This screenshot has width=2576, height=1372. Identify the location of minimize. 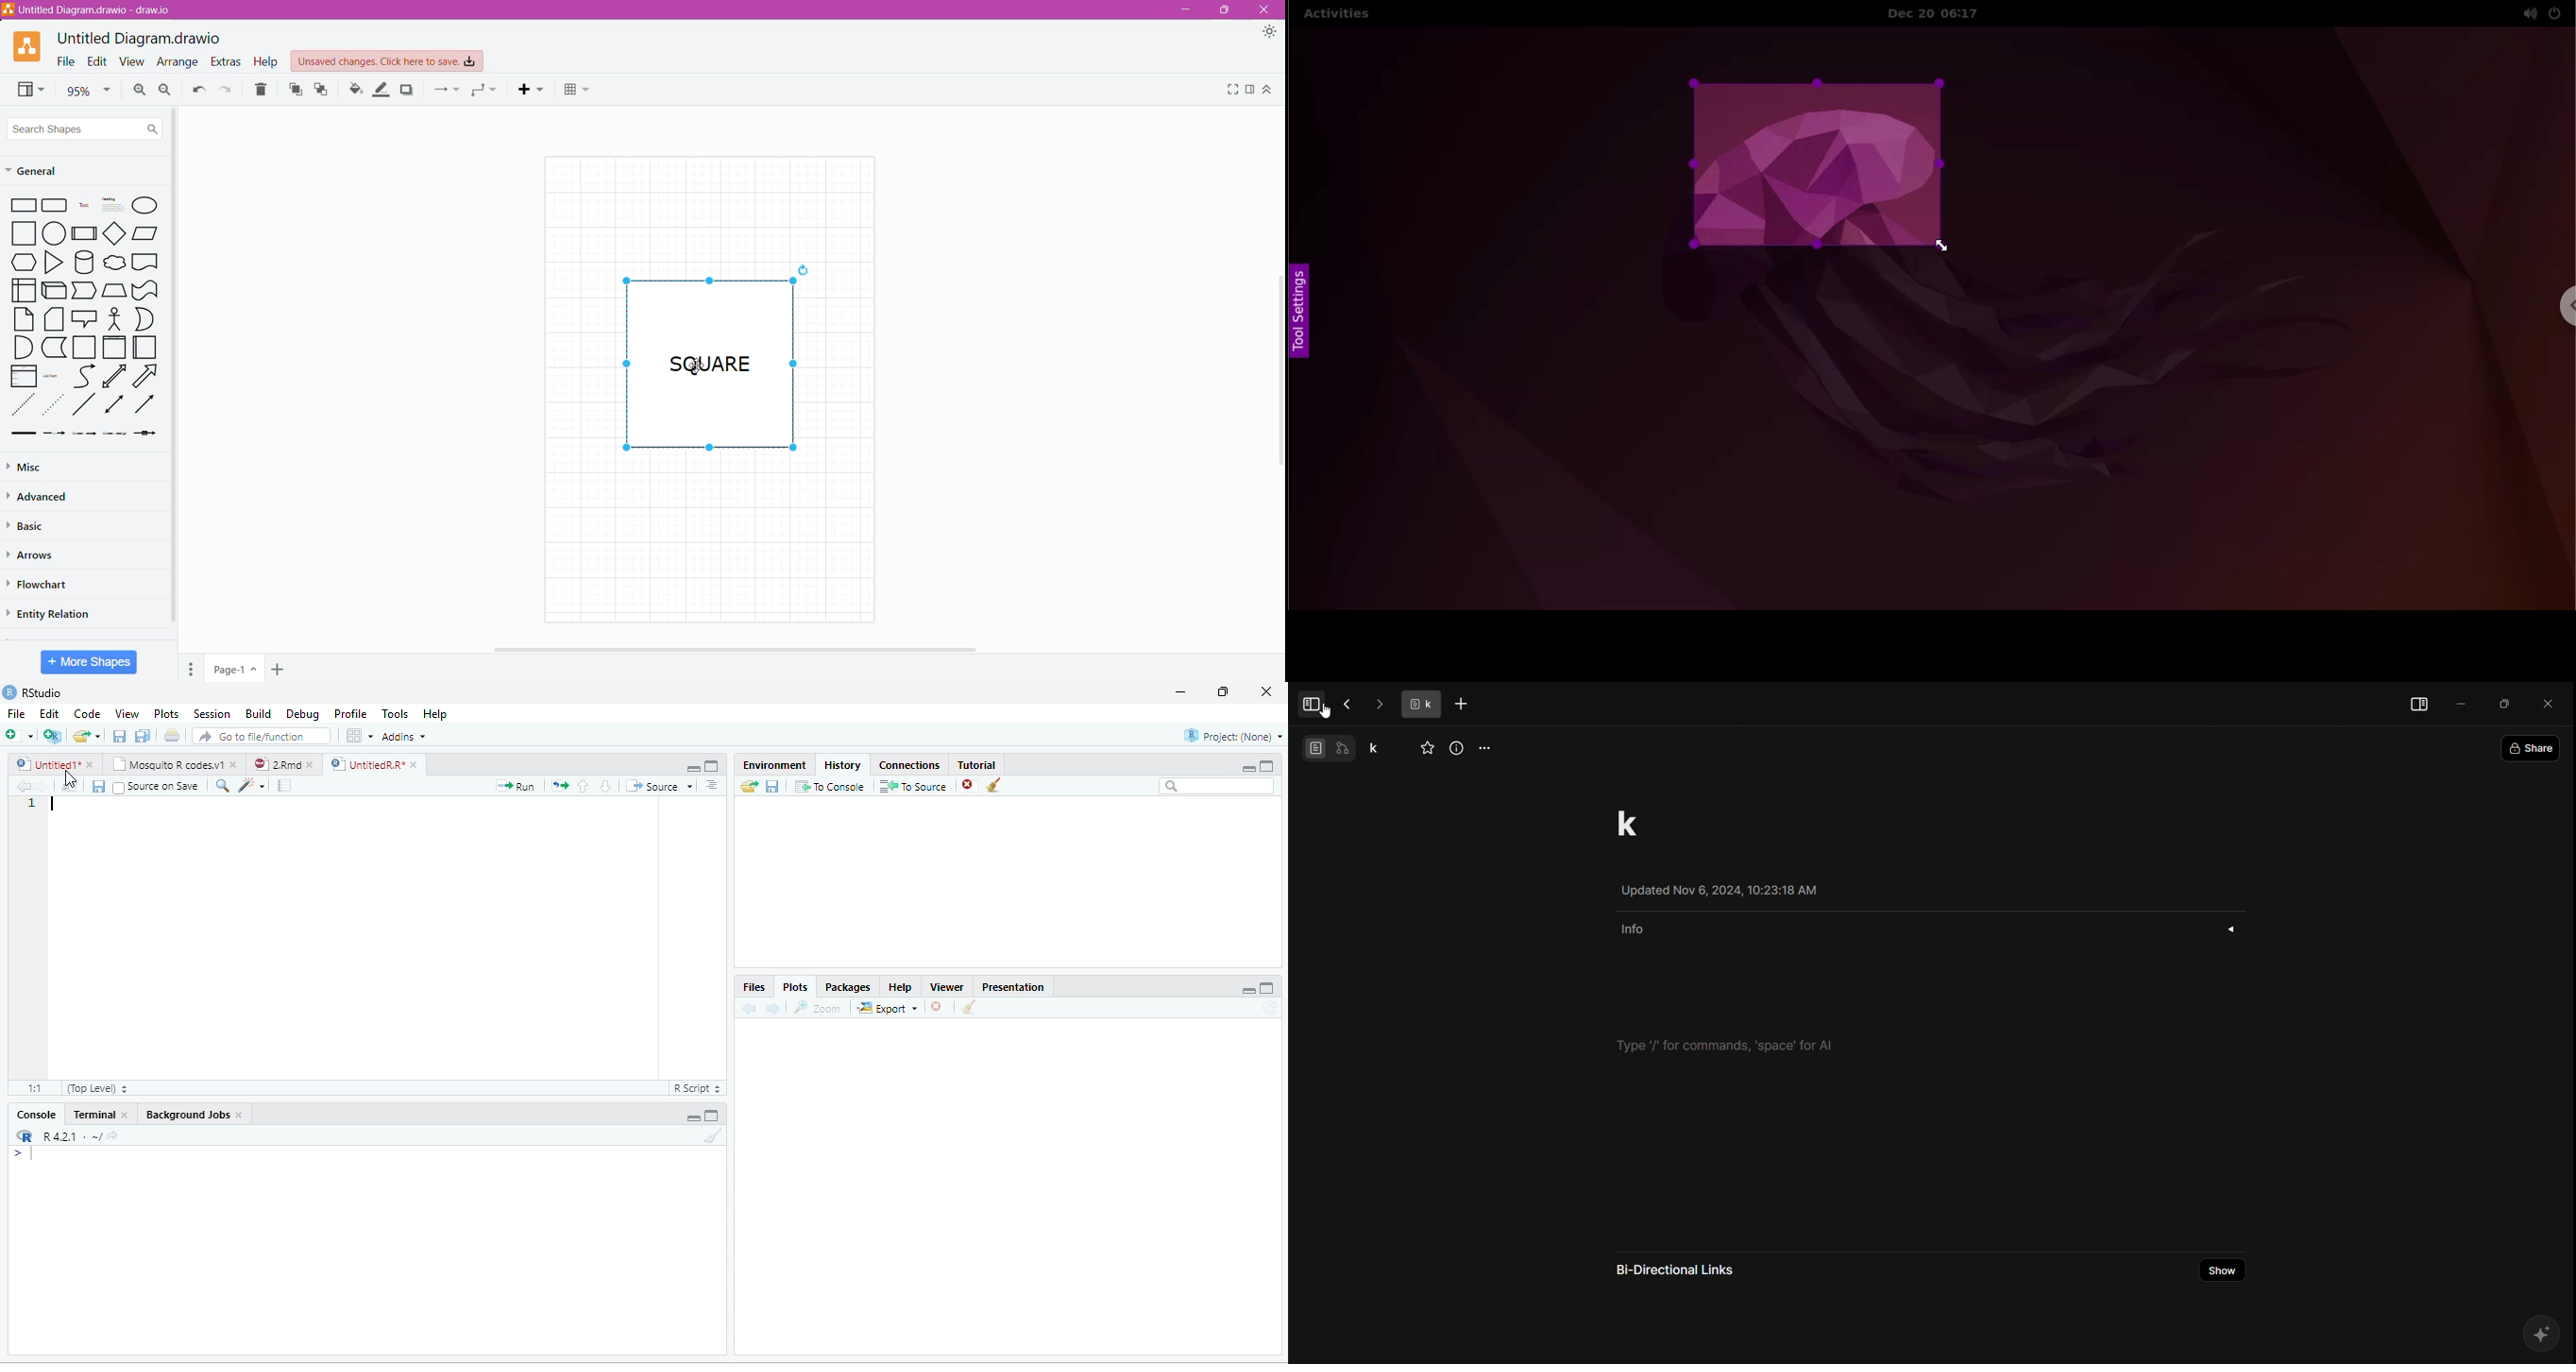
(2459, 703).